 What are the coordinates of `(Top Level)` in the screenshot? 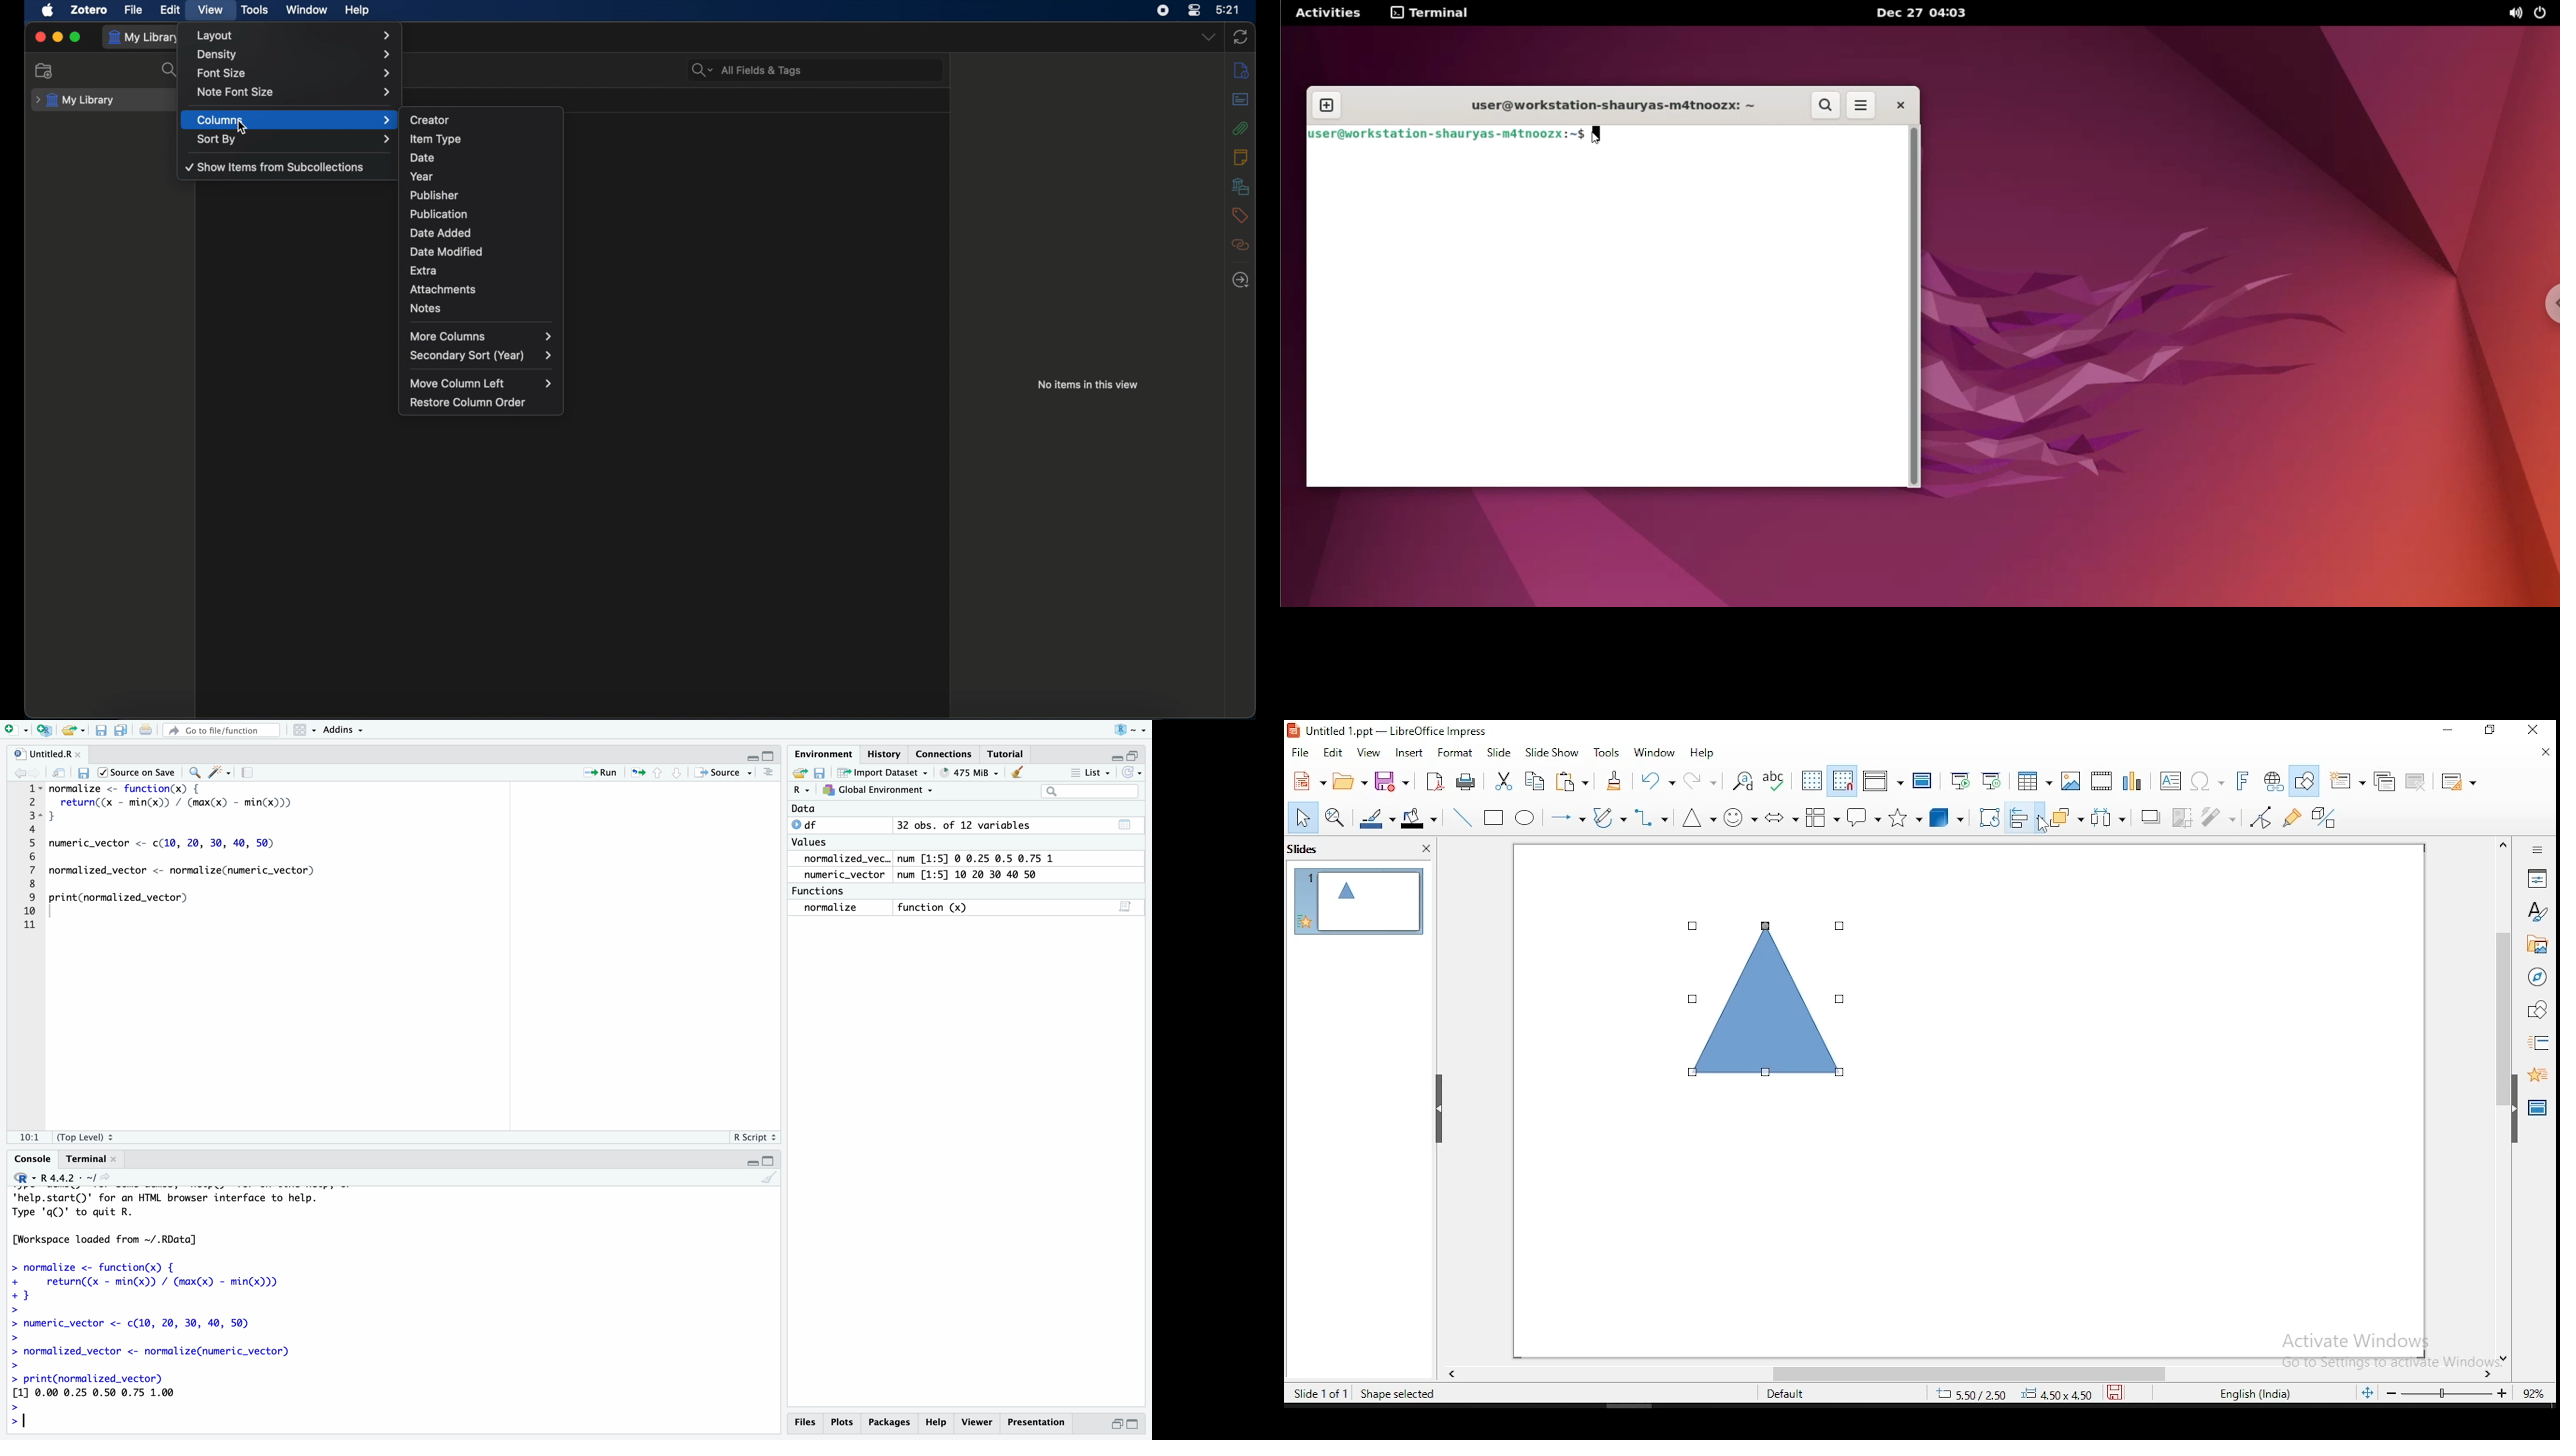 It's located at (89, 1136).